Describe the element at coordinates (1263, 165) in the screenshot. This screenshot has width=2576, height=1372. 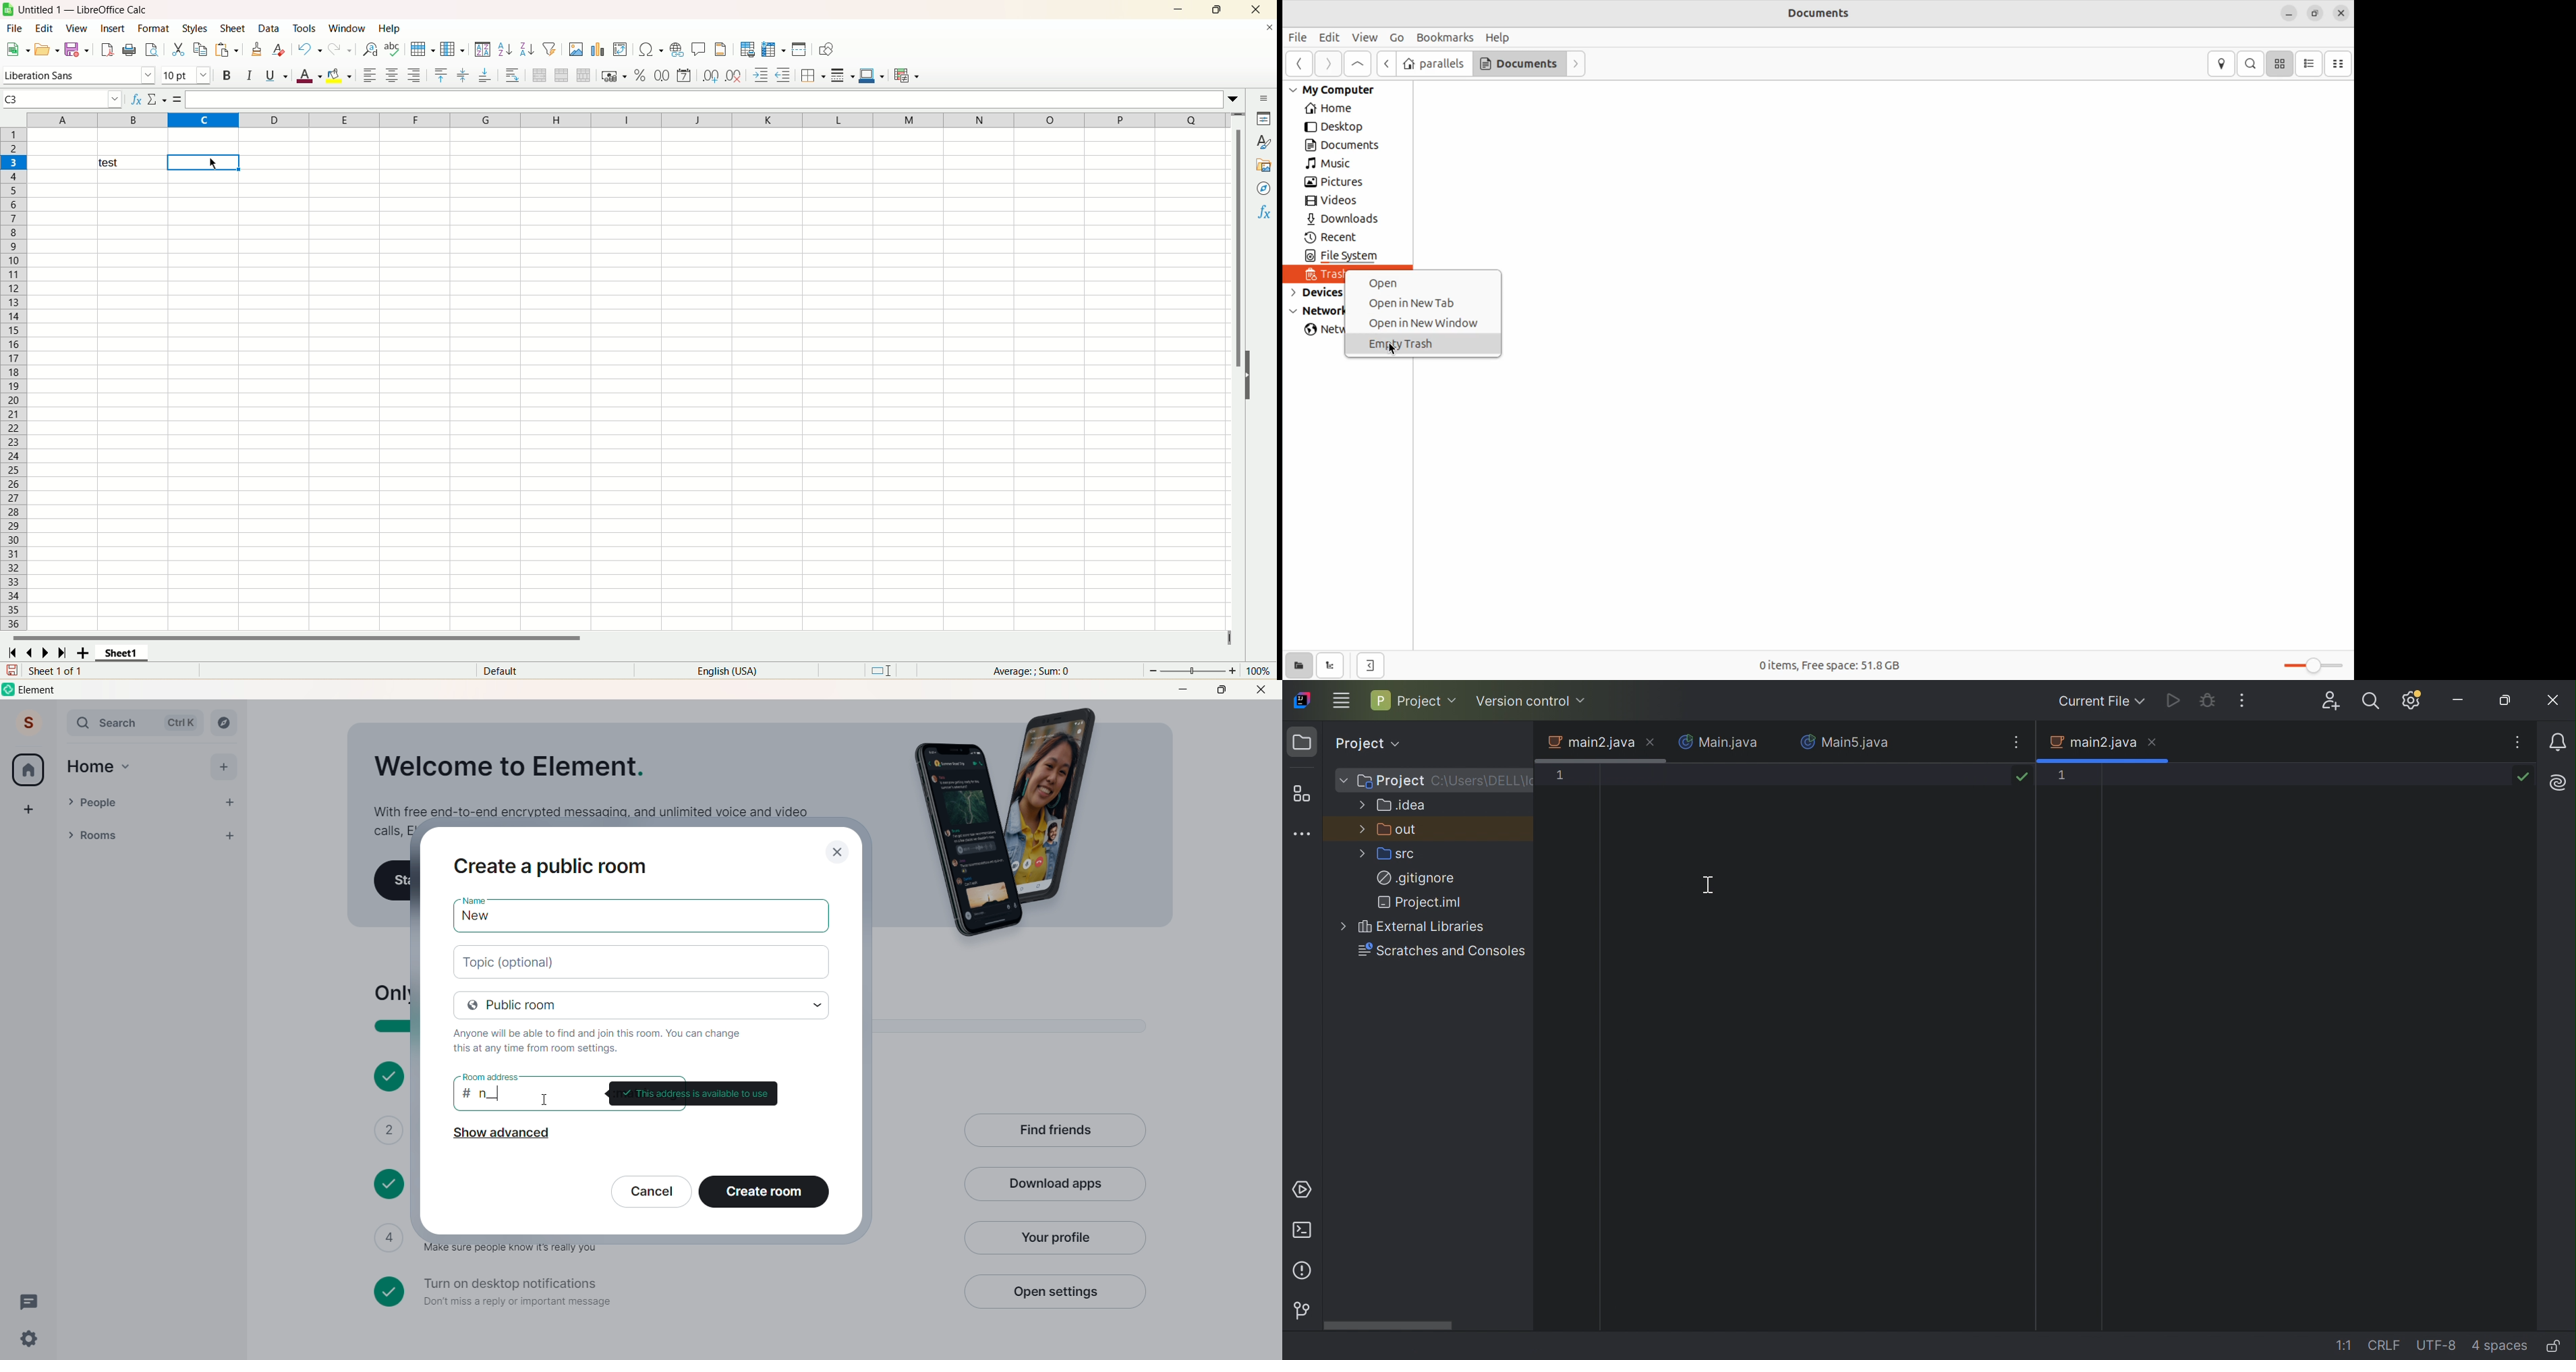
I see `gallery` at that location.